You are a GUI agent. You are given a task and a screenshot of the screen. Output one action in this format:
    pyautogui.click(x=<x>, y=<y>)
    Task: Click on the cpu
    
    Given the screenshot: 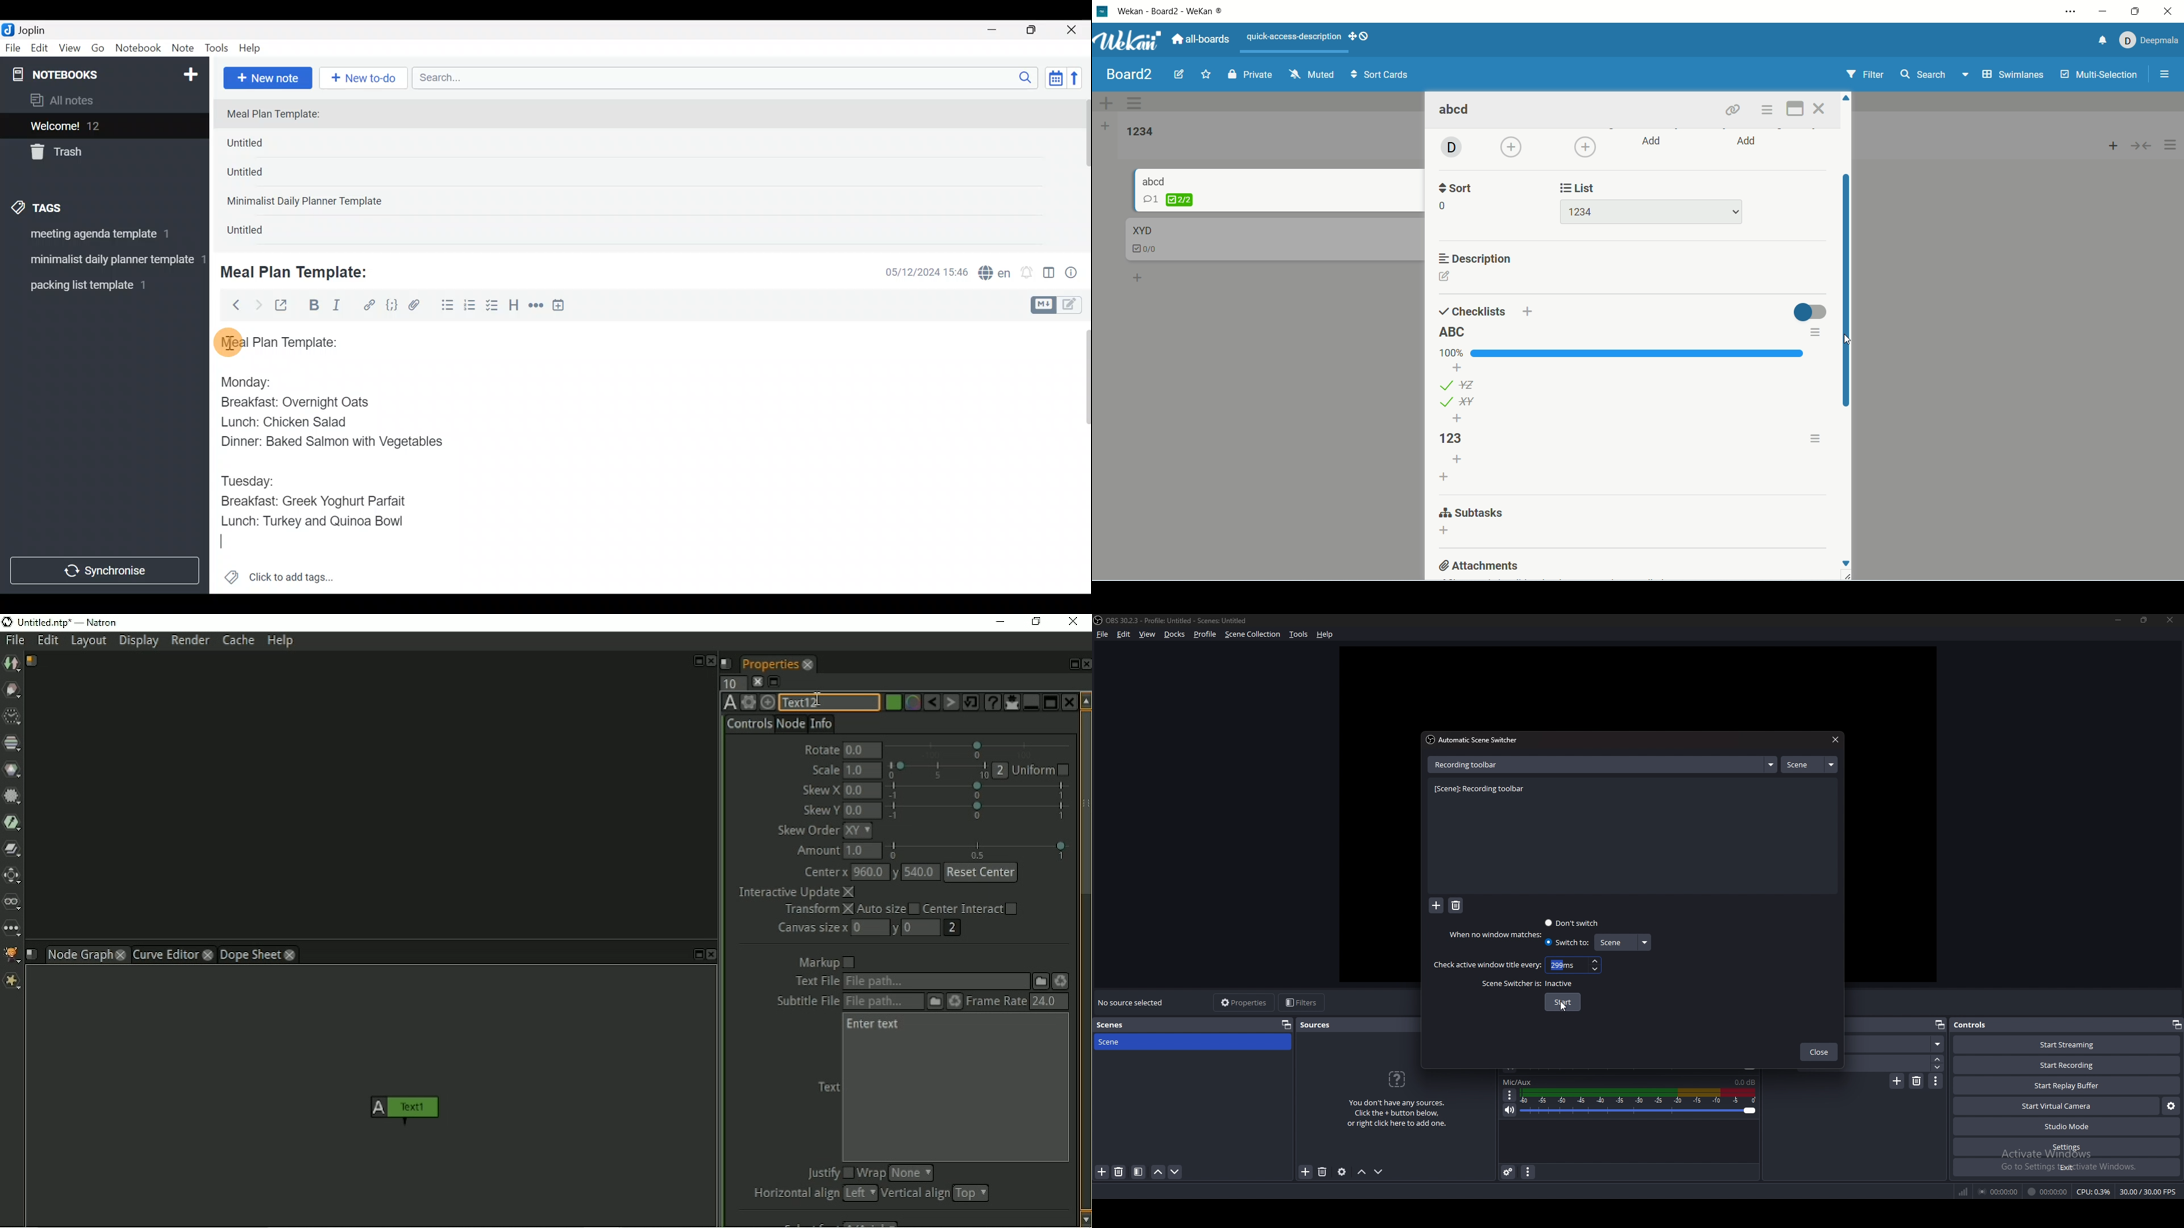 What is the action you would take?
    pyautogui.click(x=2094, y=1192)
    